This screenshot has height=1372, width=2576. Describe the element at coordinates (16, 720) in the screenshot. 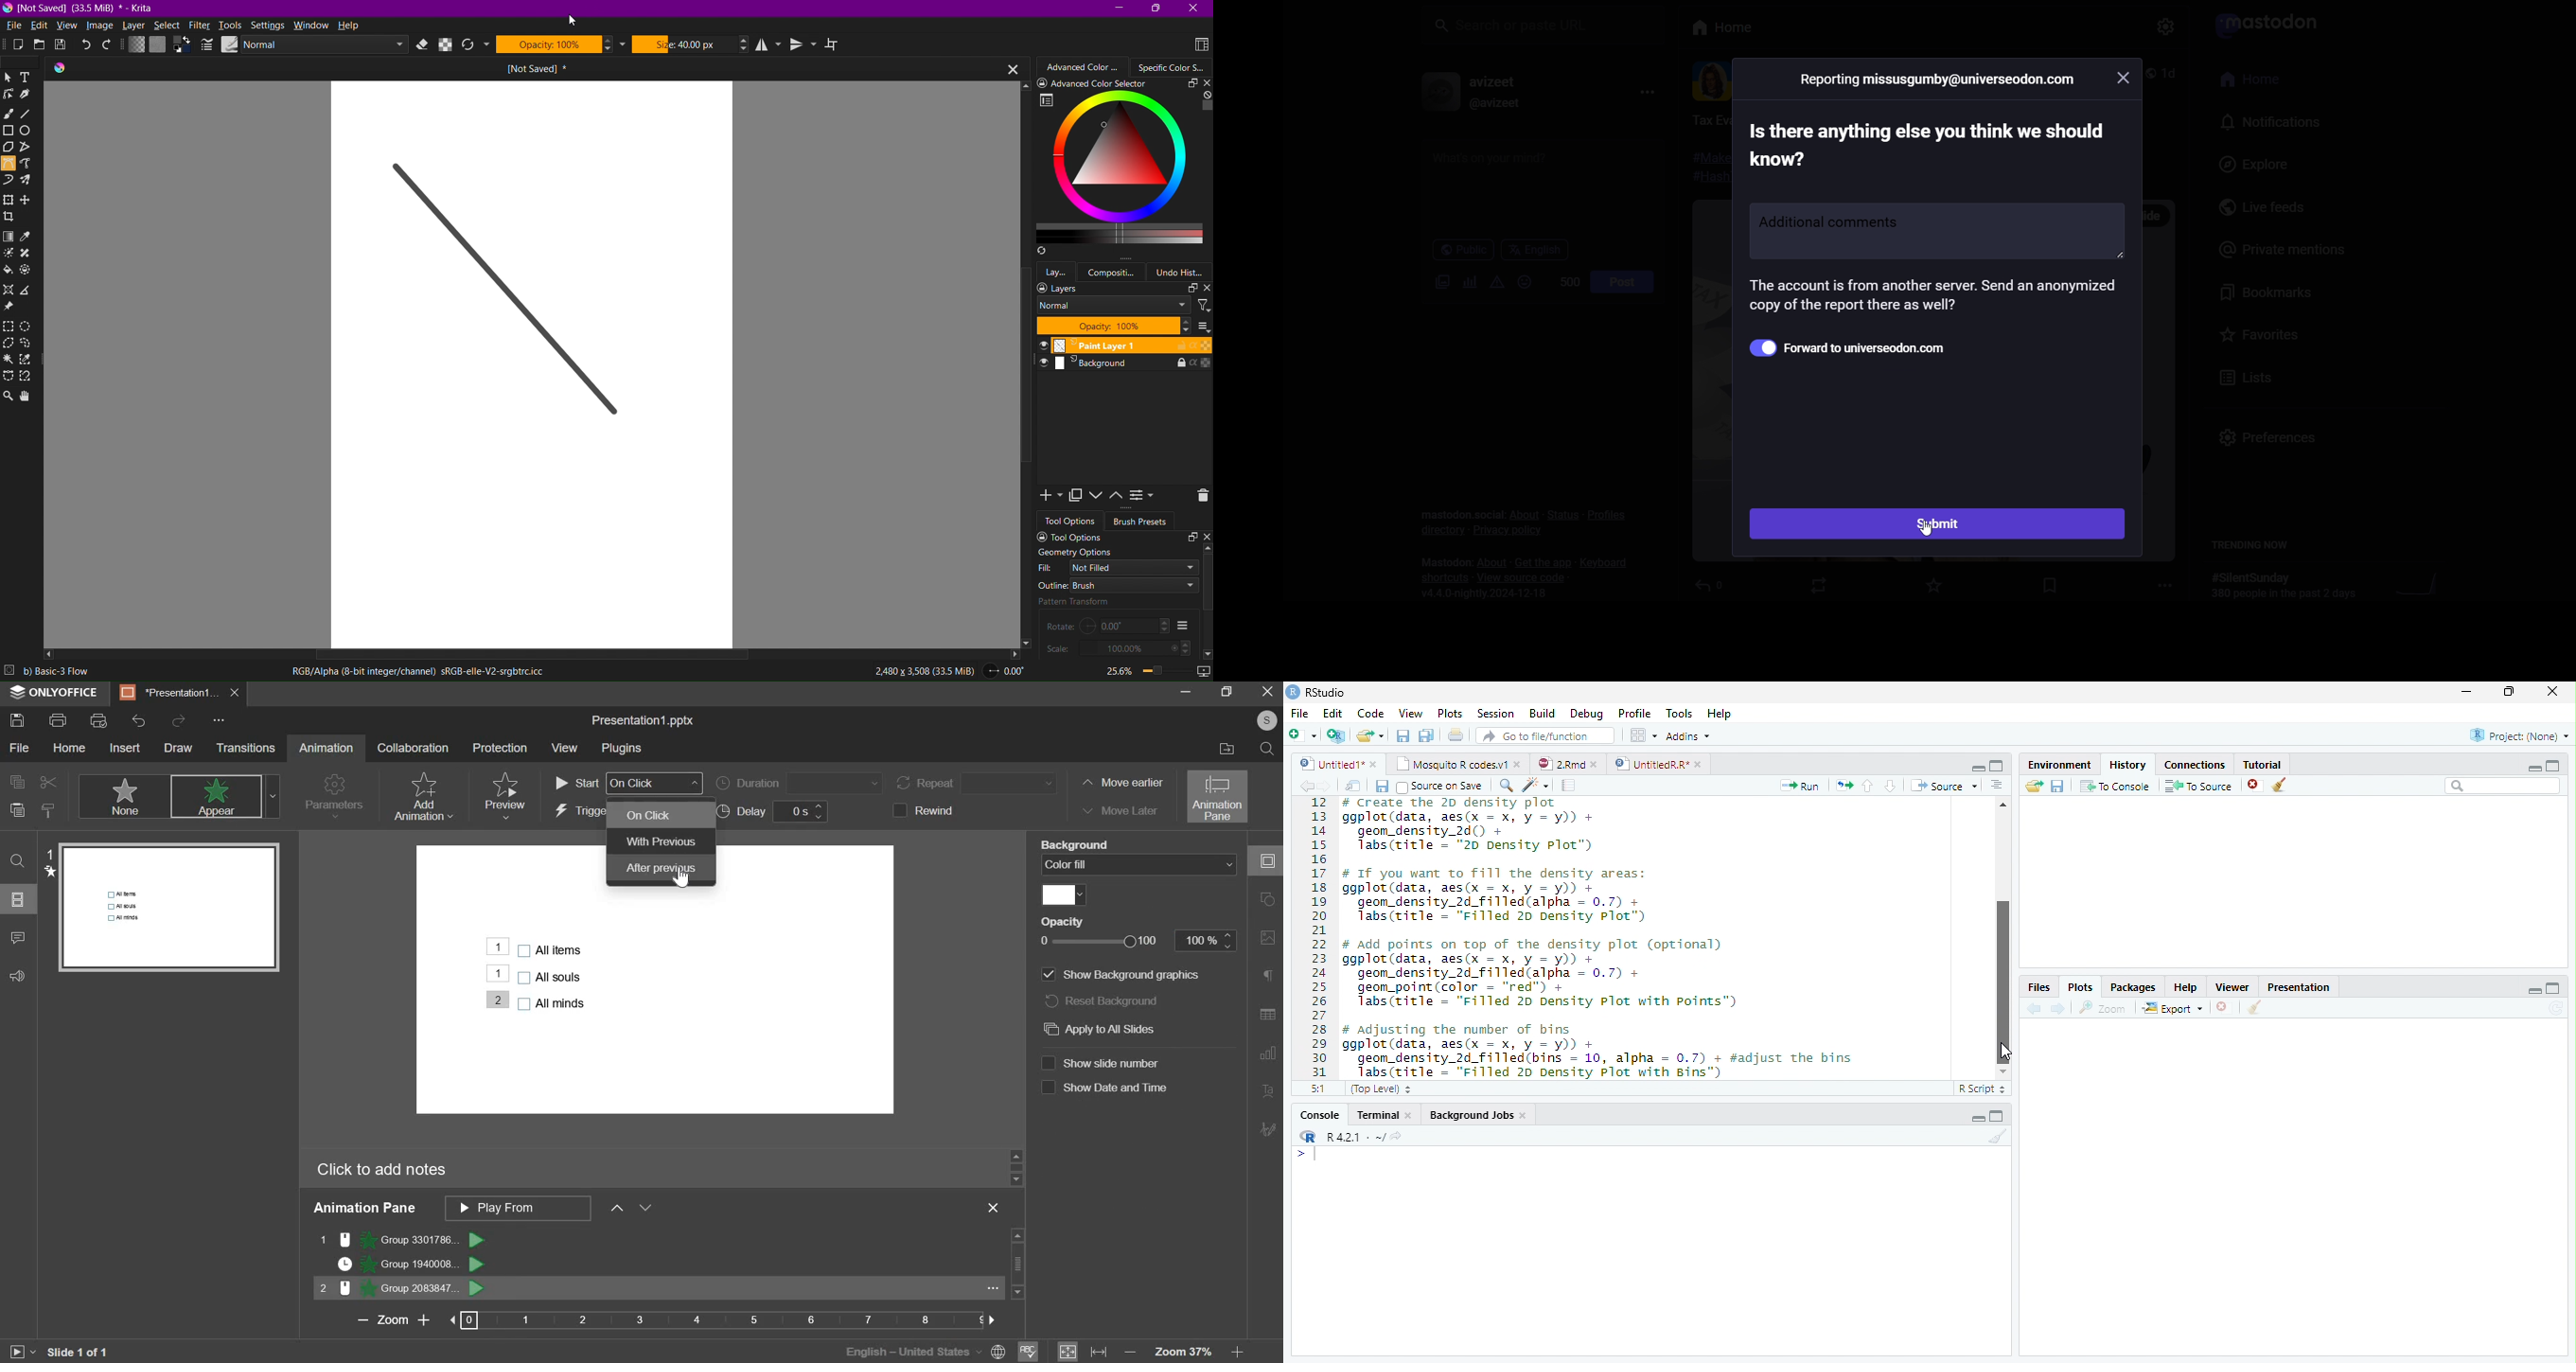

I see `save` at that location.